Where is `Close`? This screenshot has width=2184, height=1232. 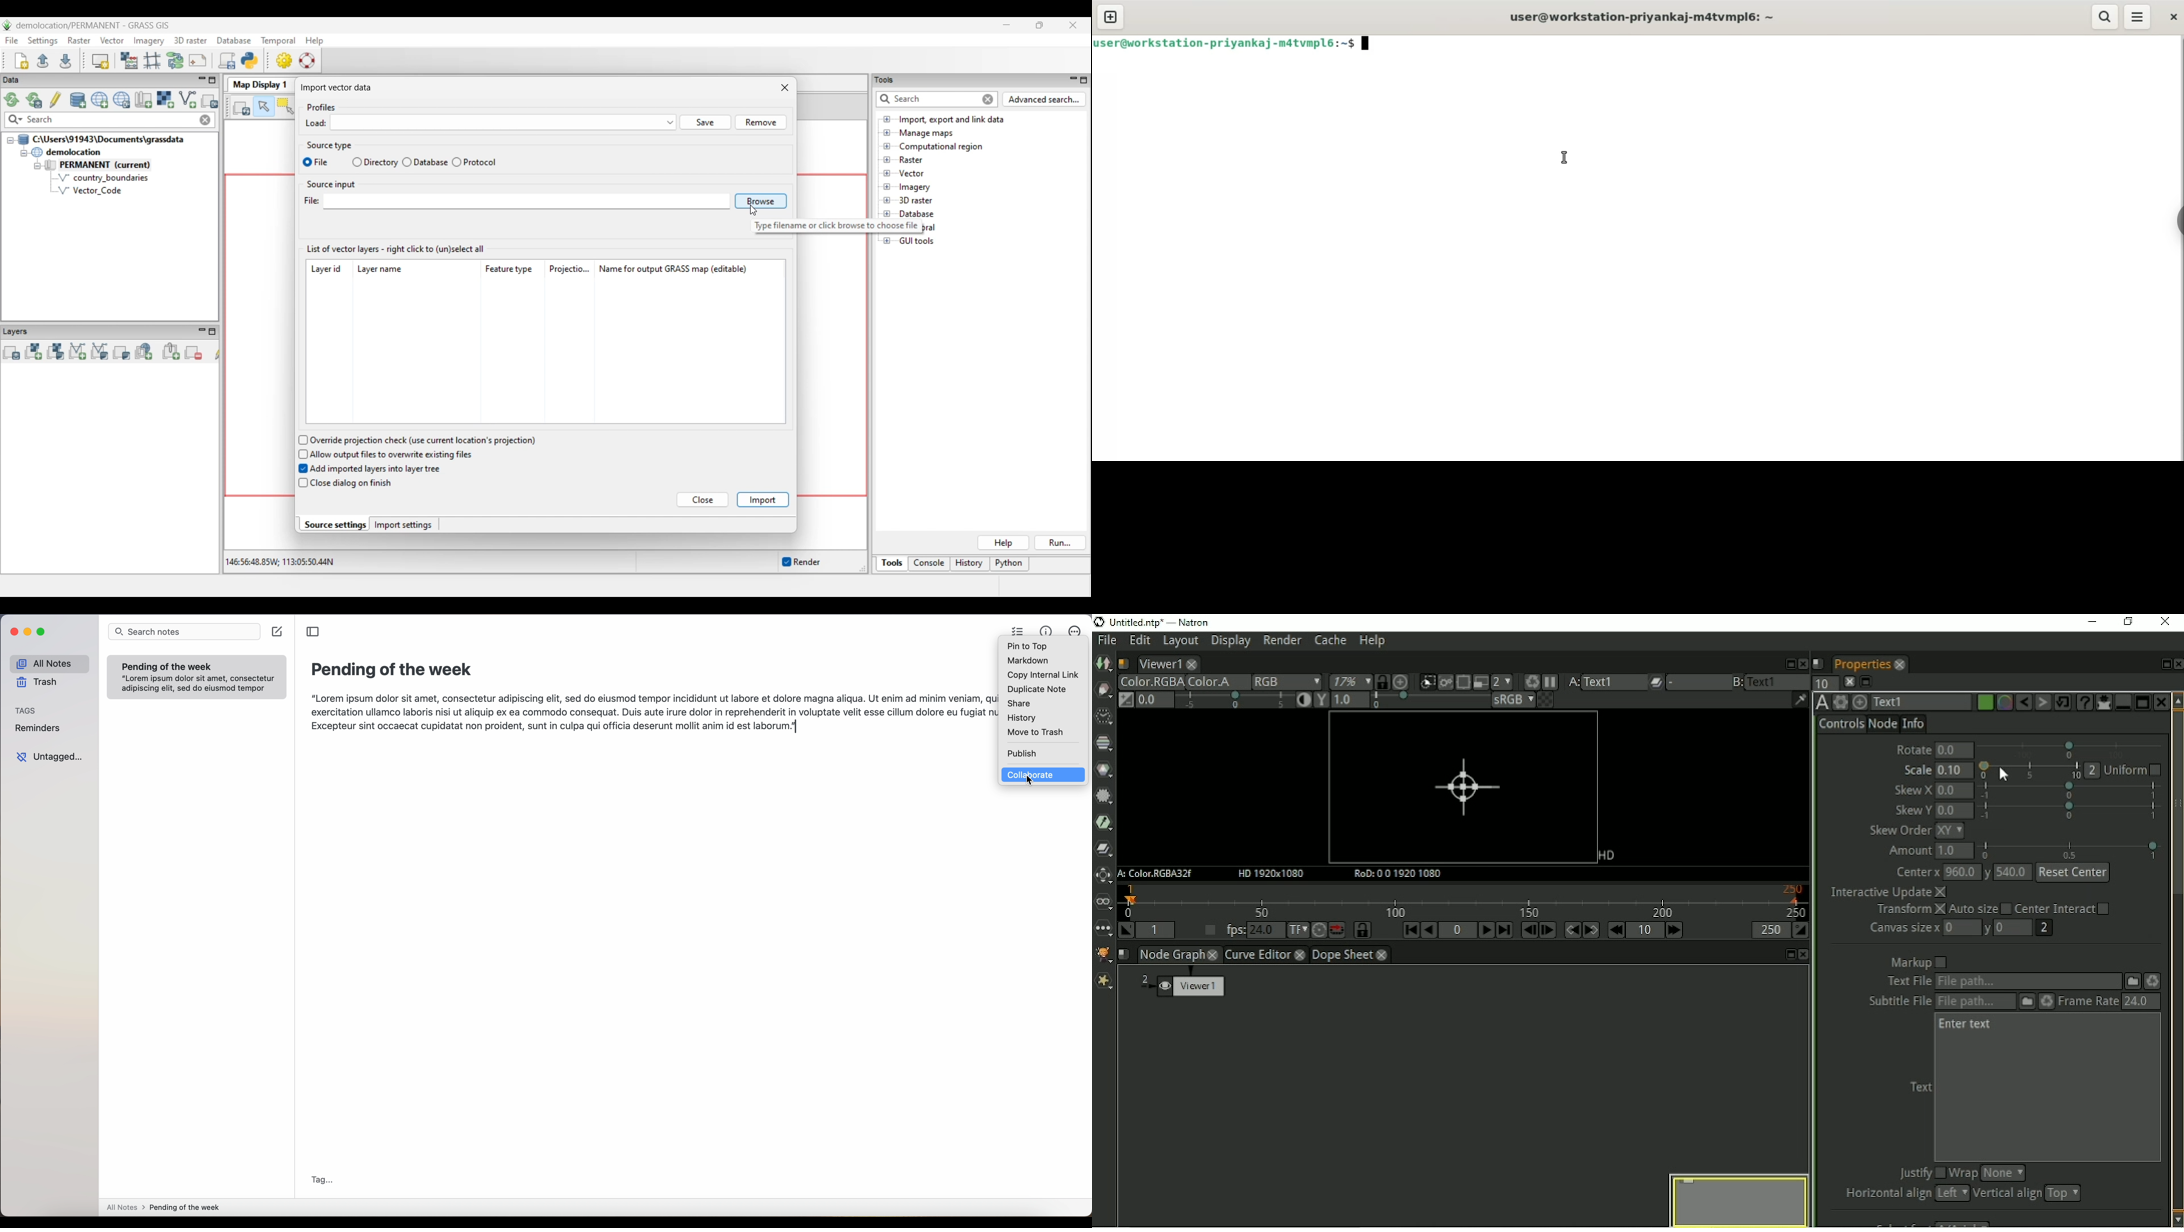
Close is located at coordinates (2178, 663).